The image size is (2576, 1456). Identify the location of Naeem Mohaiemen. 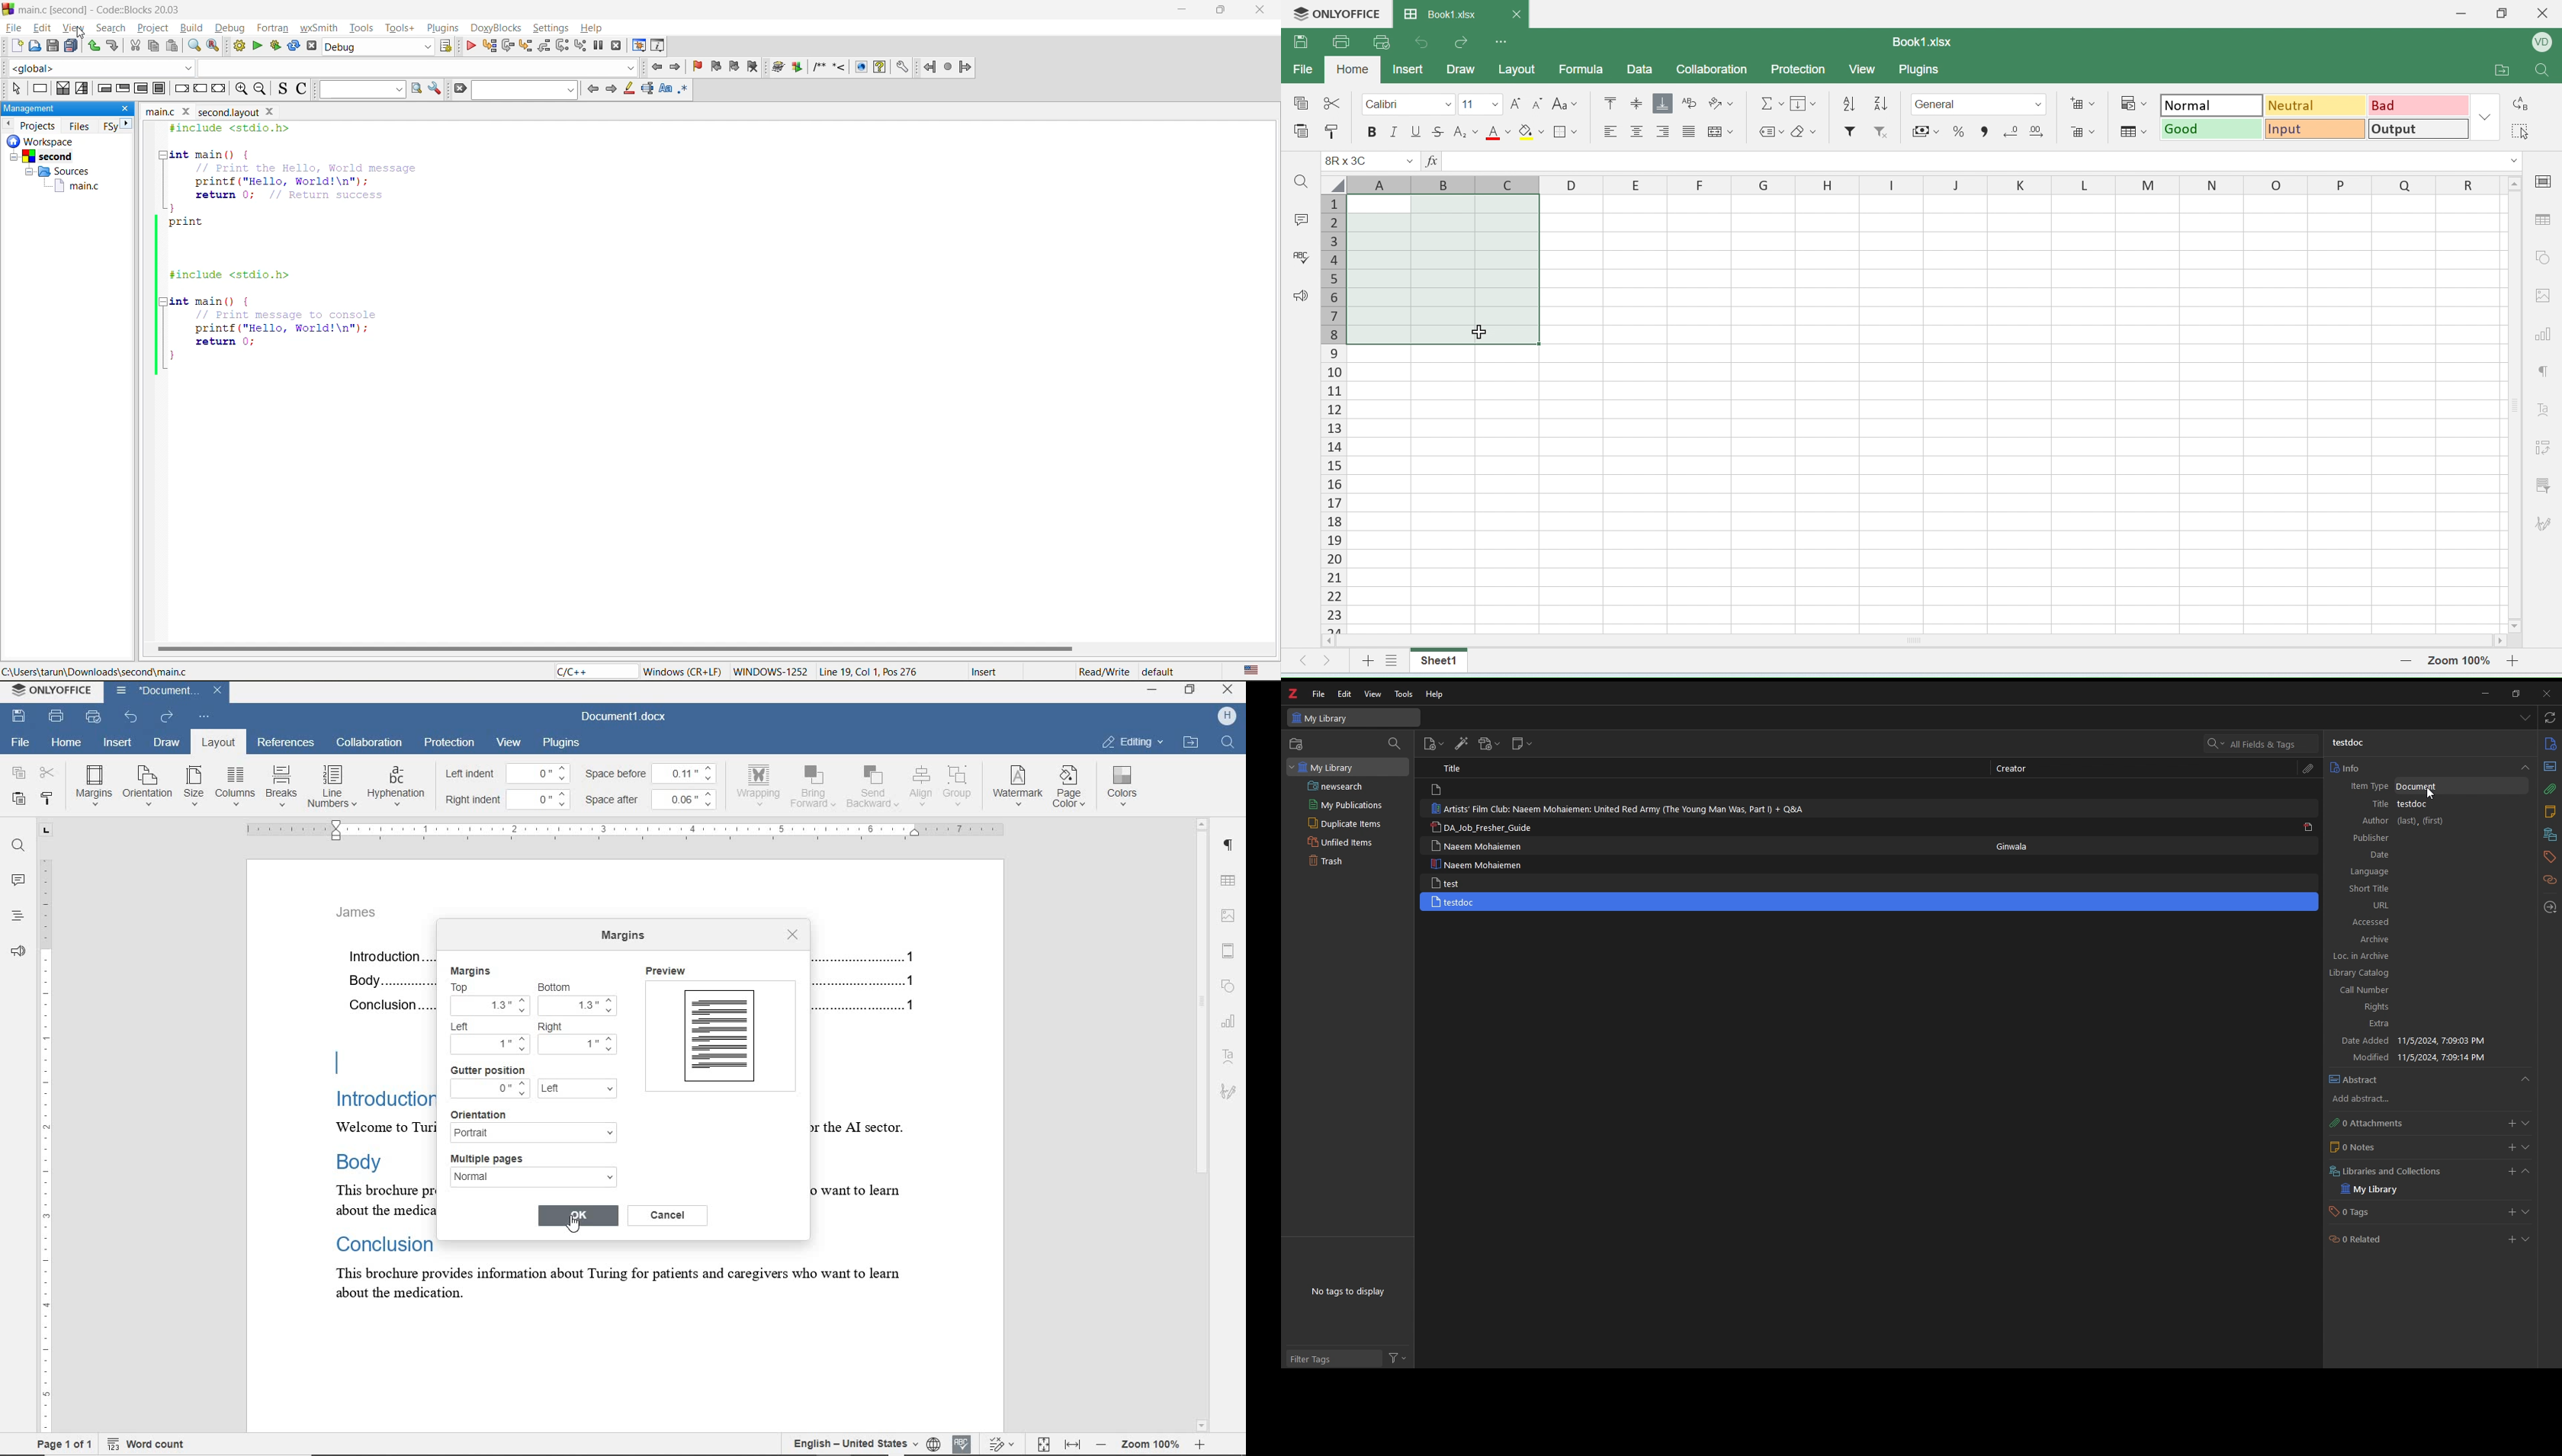
(1478, 864).